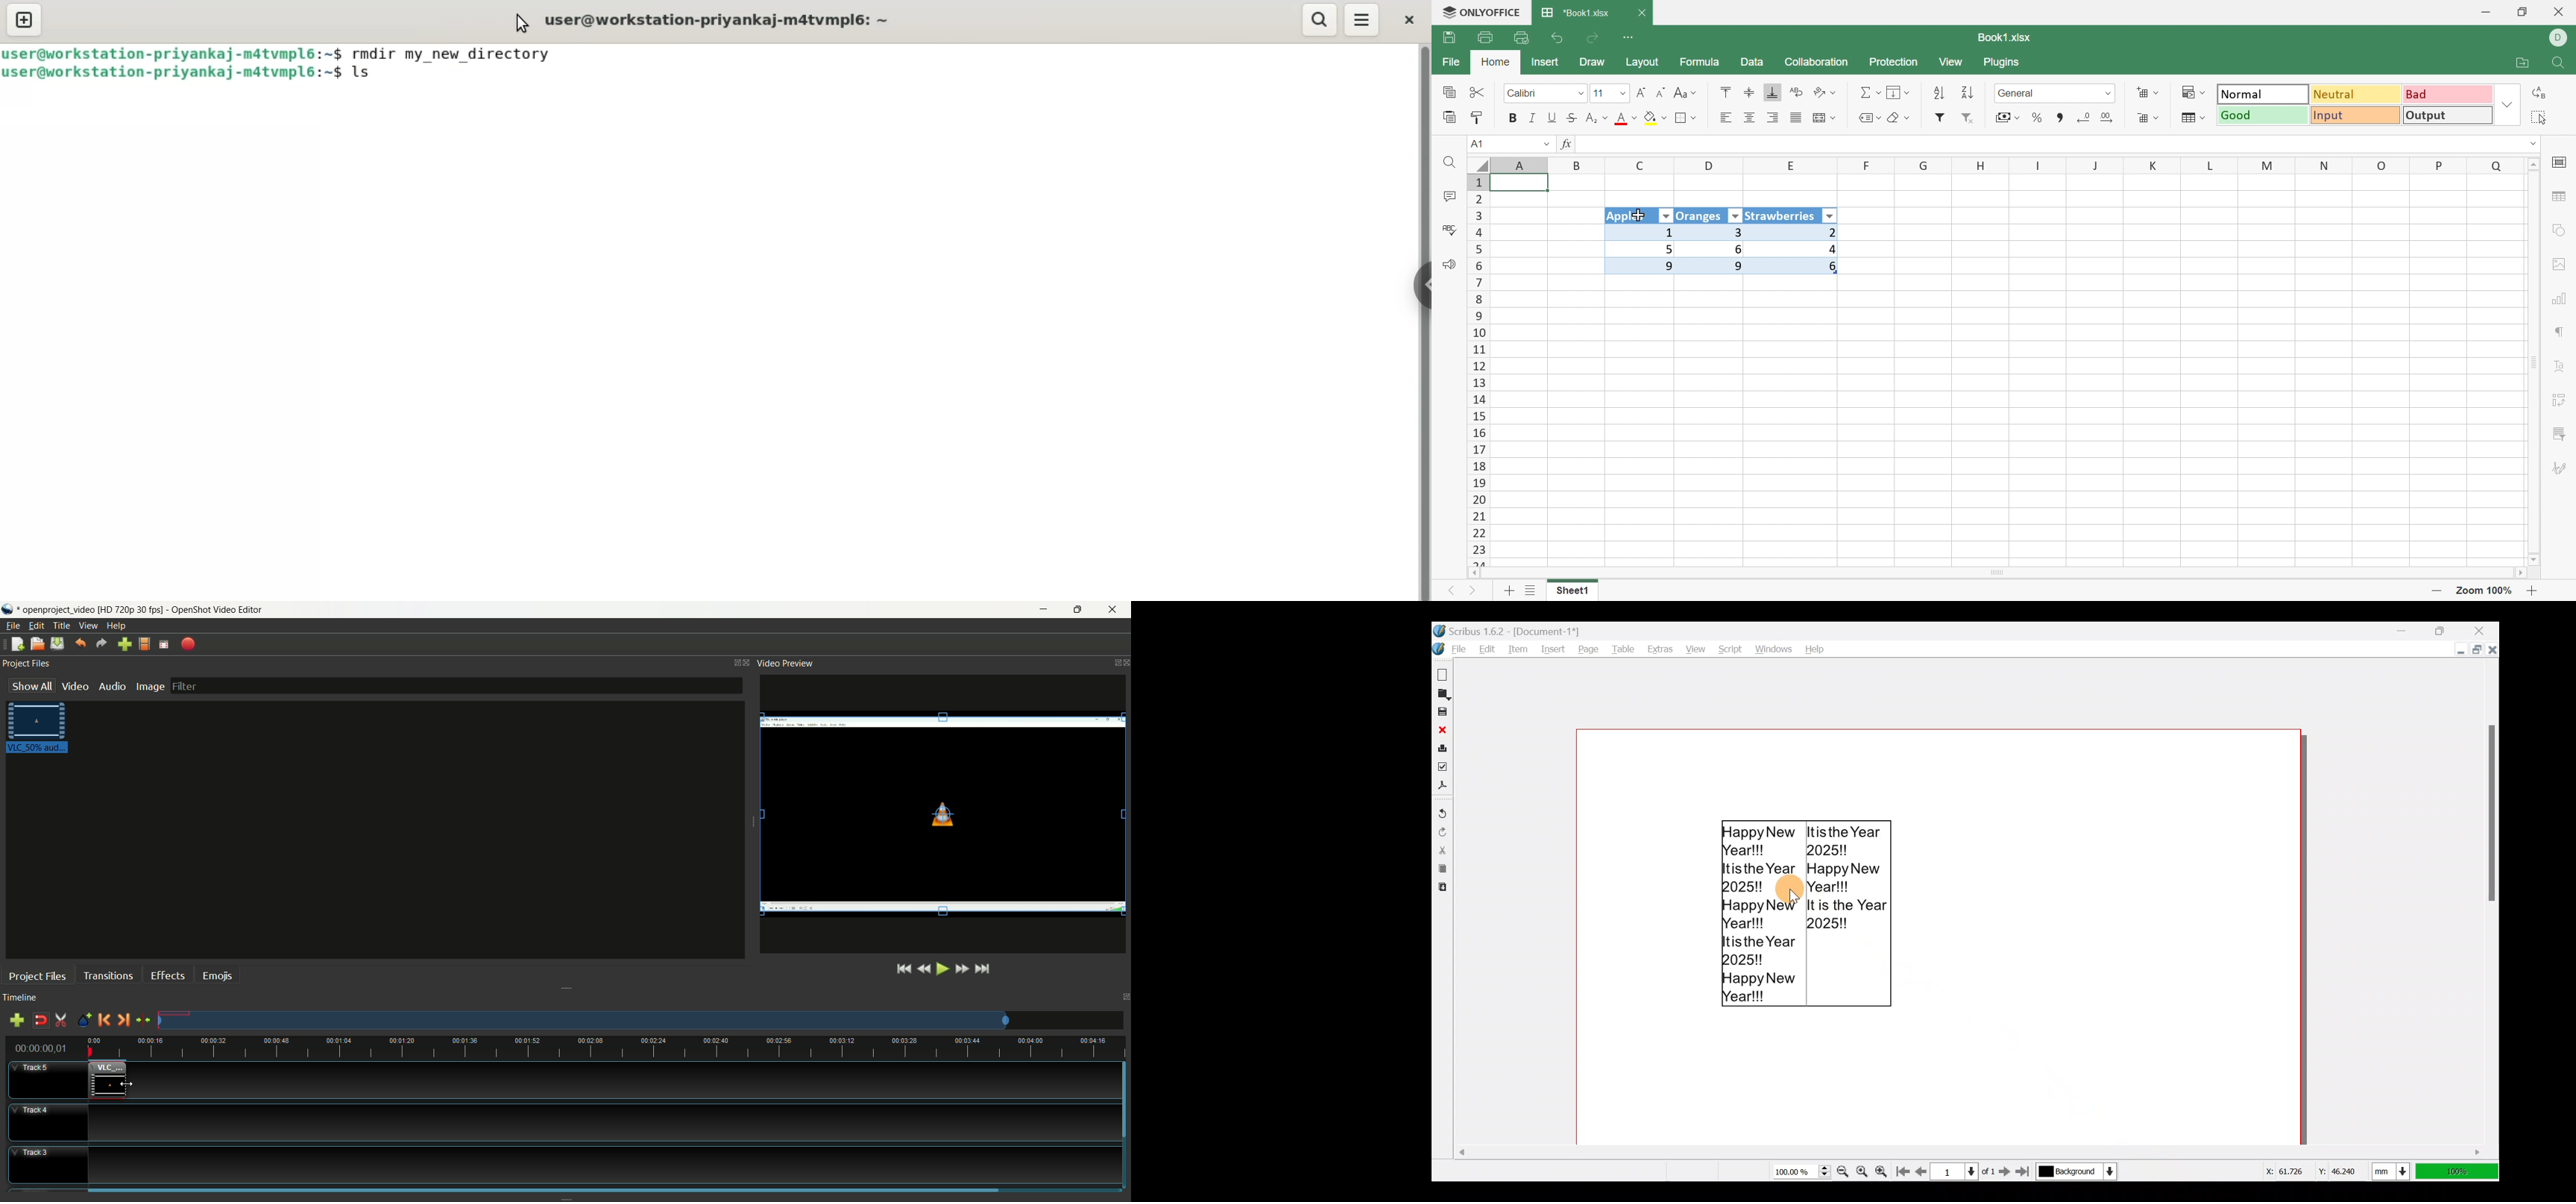 This screenshot has width=2576, height=1204. I want to click on Redo, so click(1594, 38).